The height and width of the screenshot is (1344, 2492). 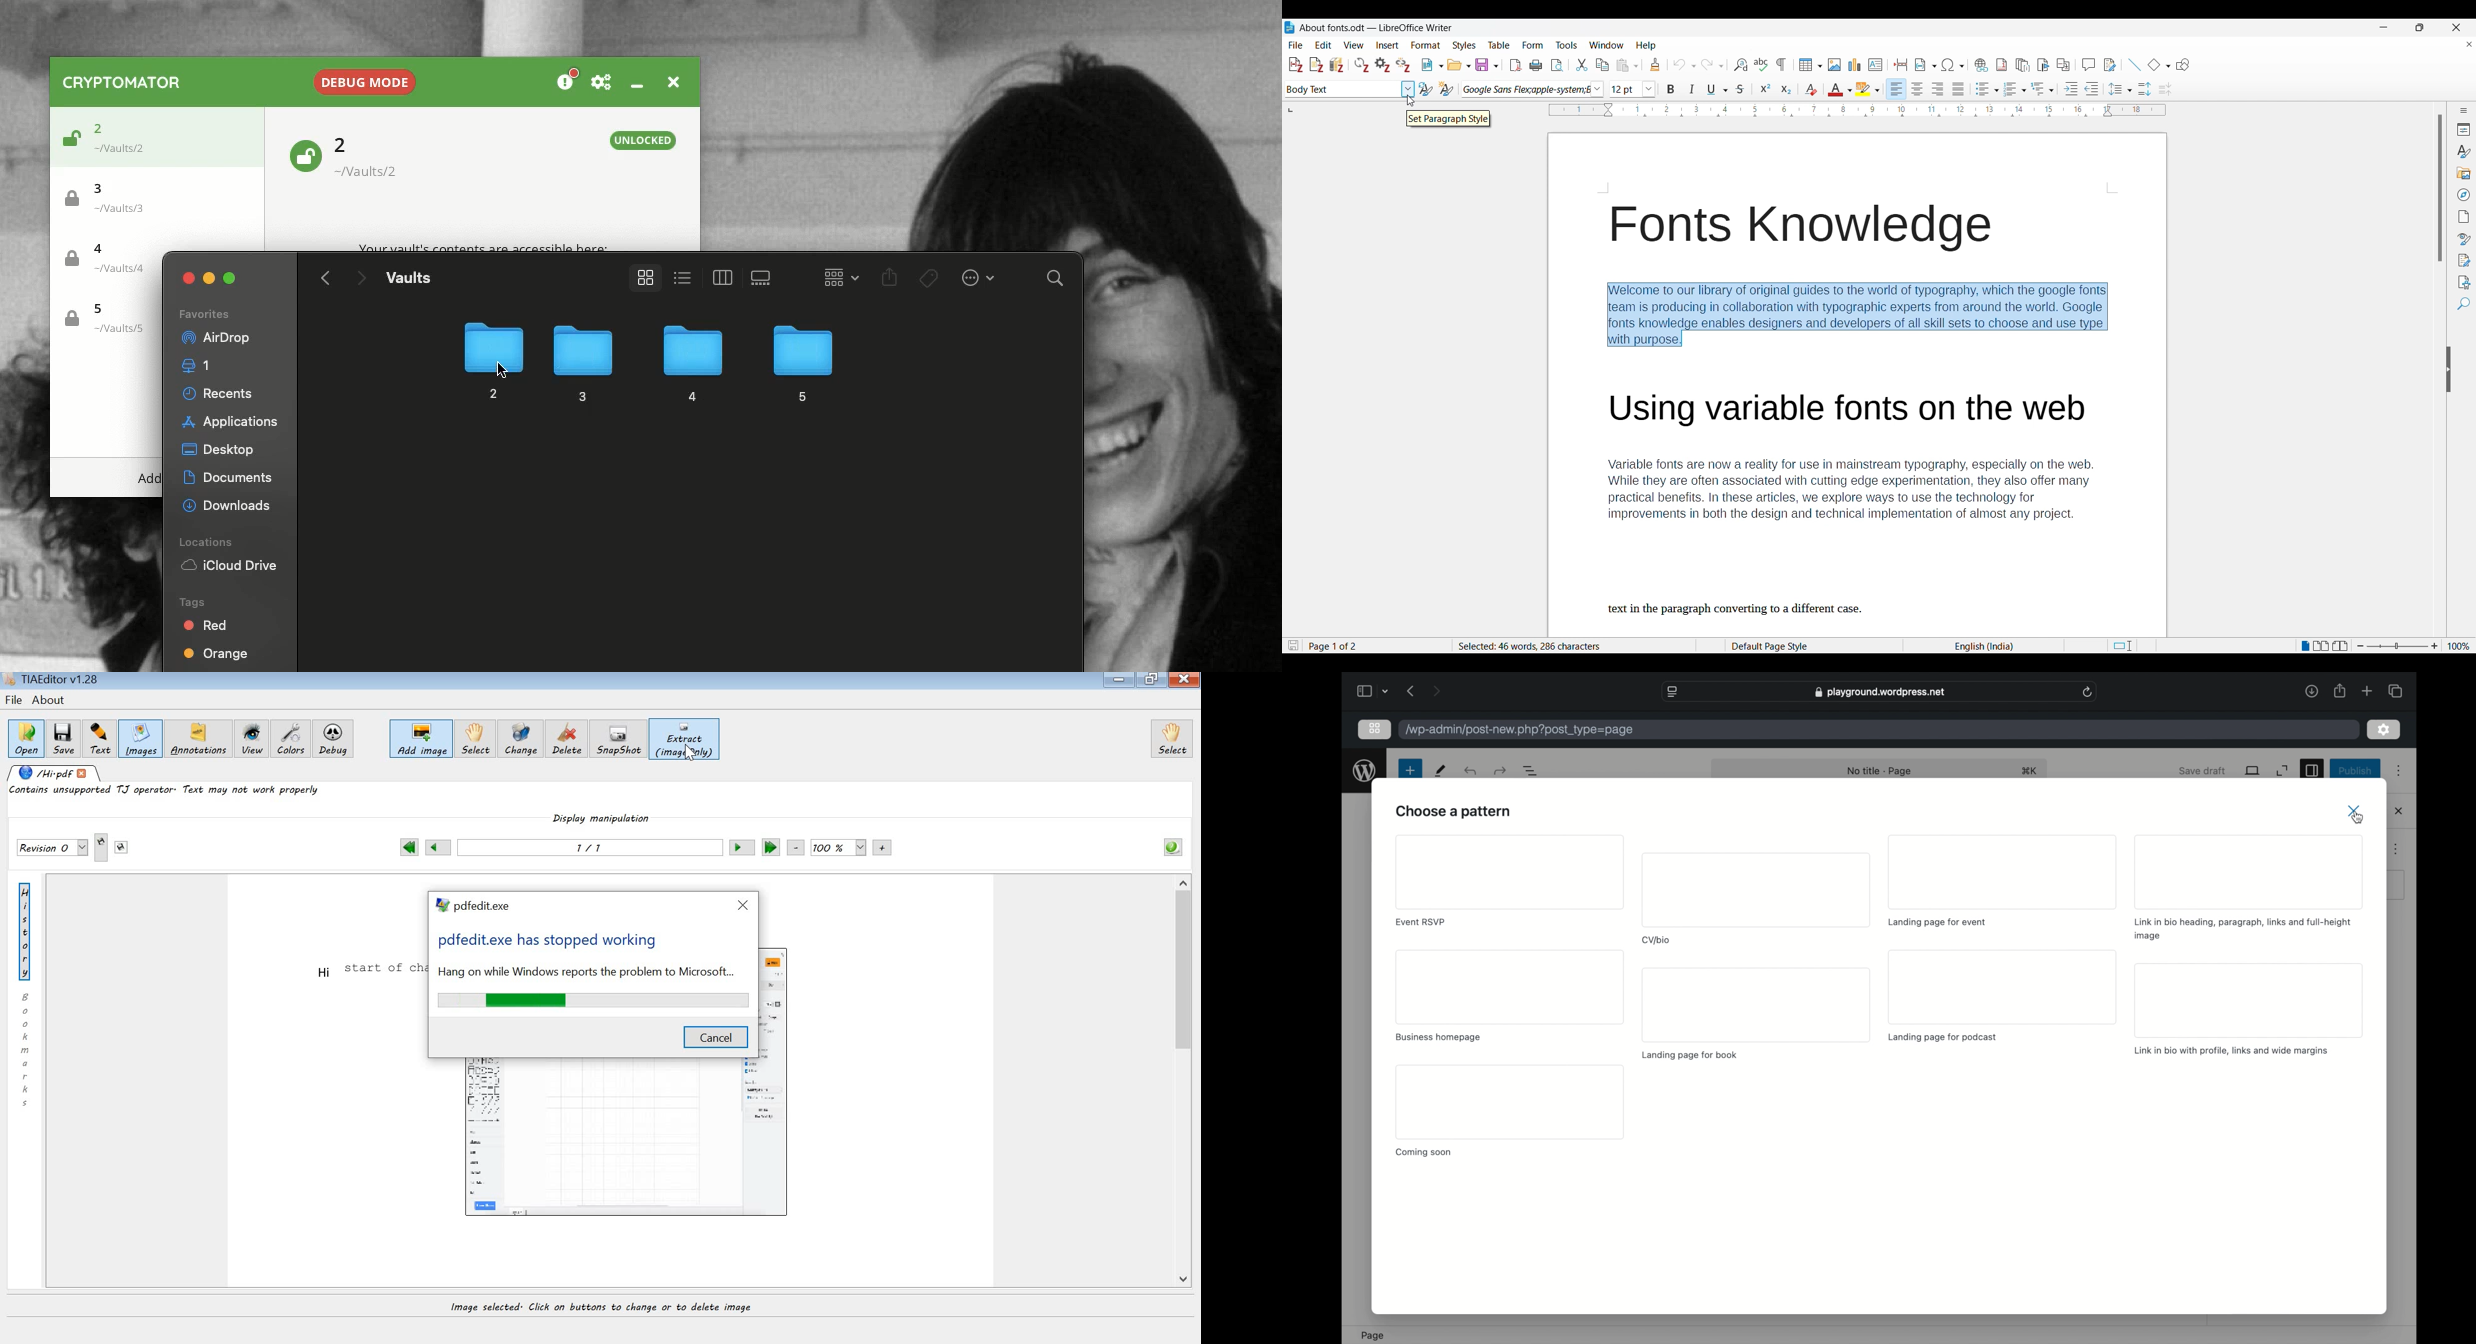 What do you see at coordinates (1471, 772) in the screenshot?
I see `redo` at bounding box center [1471, 772].